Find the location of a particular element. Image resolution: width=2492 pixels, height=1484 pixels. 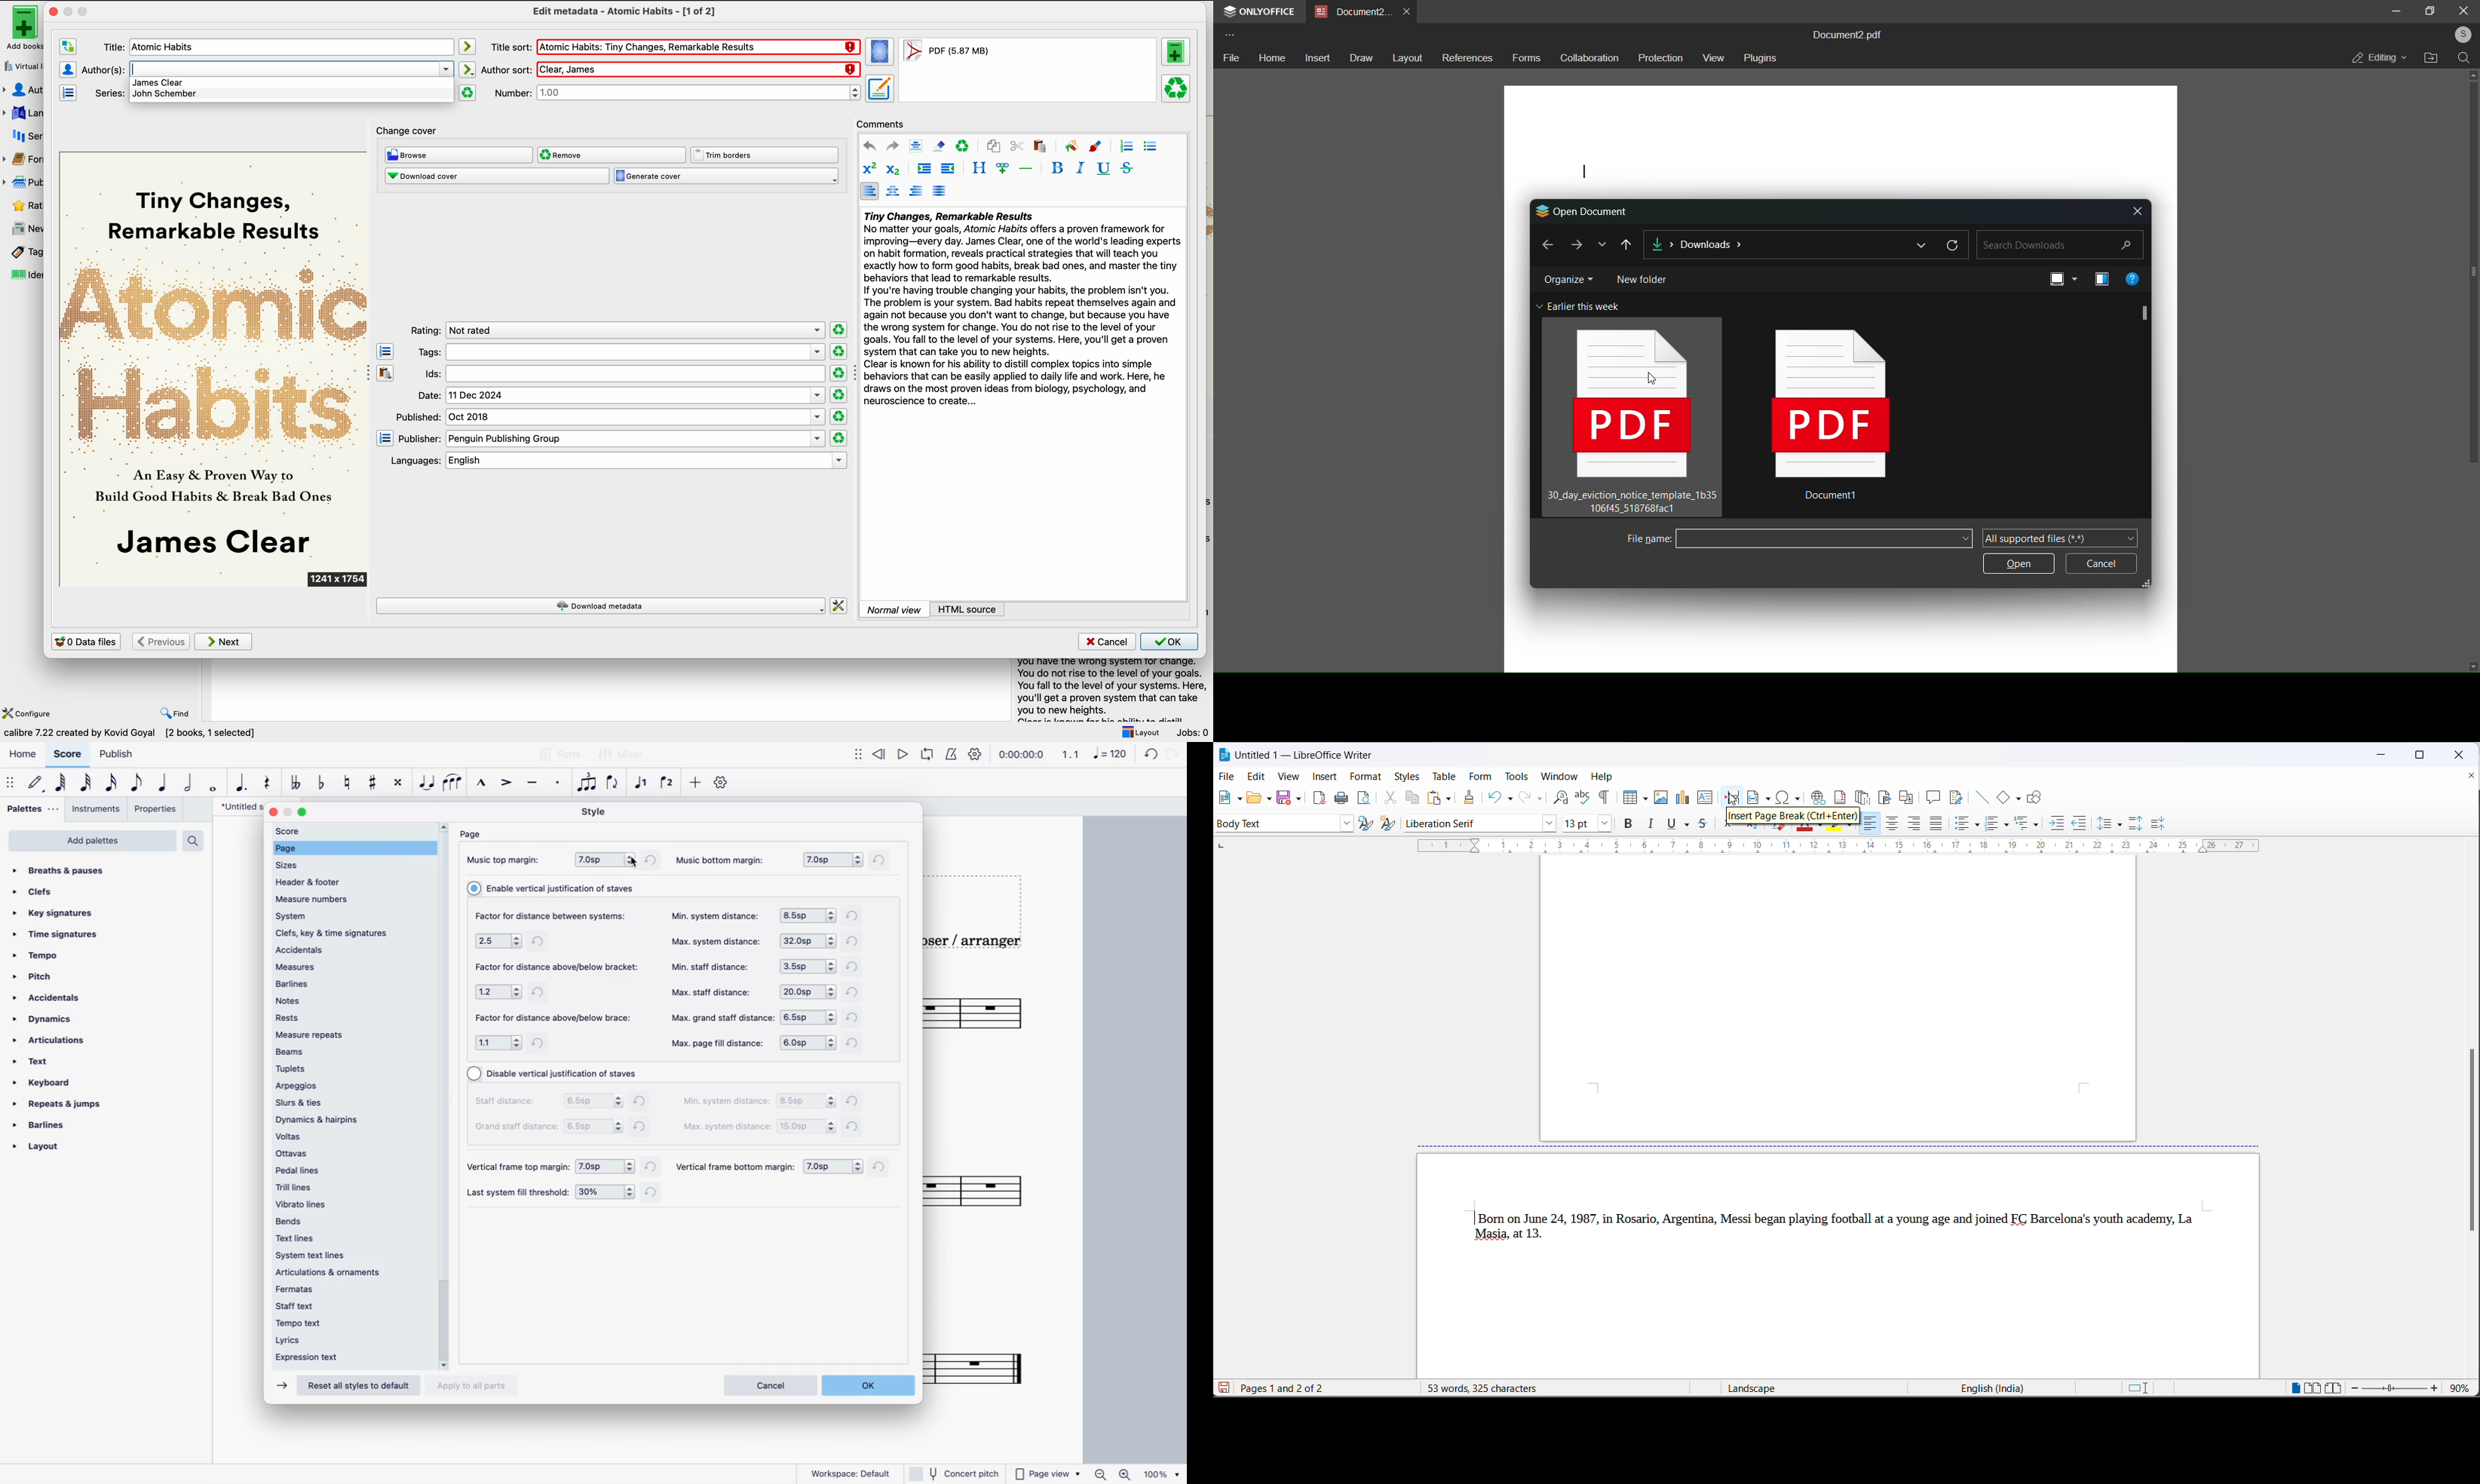

tempo is located at coordinates (38, 955).